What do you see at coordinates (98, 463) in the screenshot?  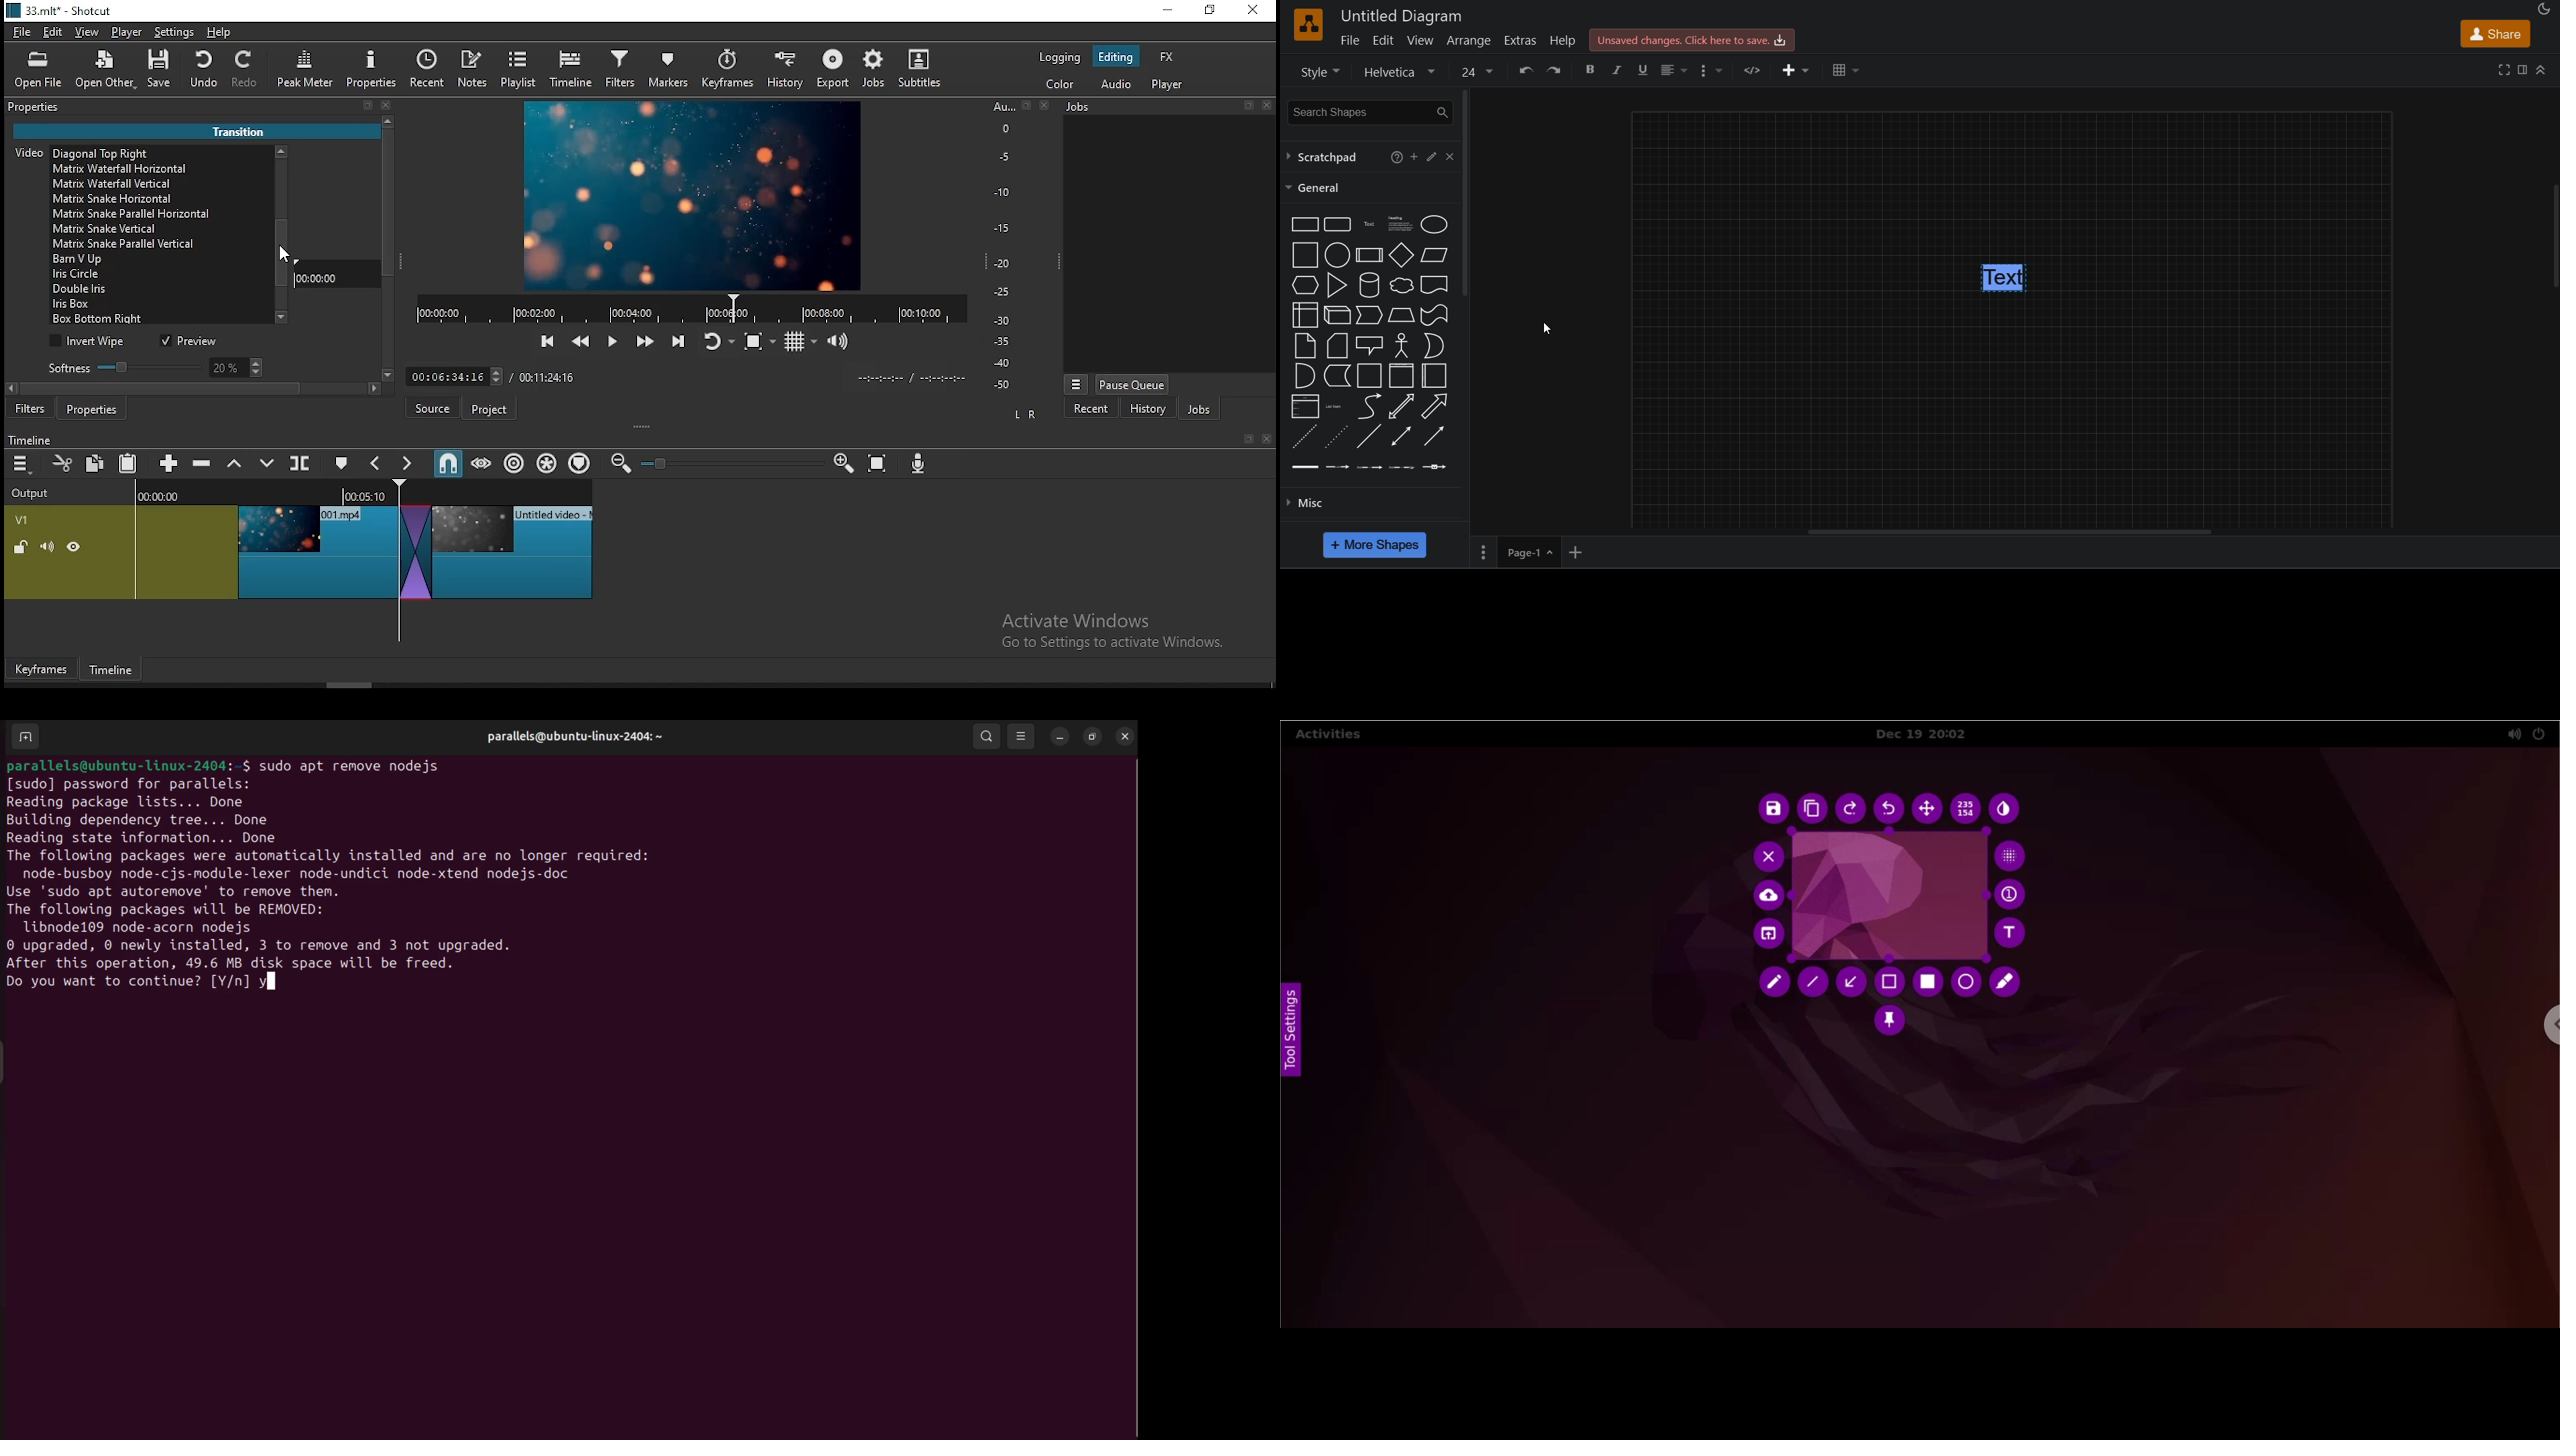 I see `copy` at bounding box center [98, 463].